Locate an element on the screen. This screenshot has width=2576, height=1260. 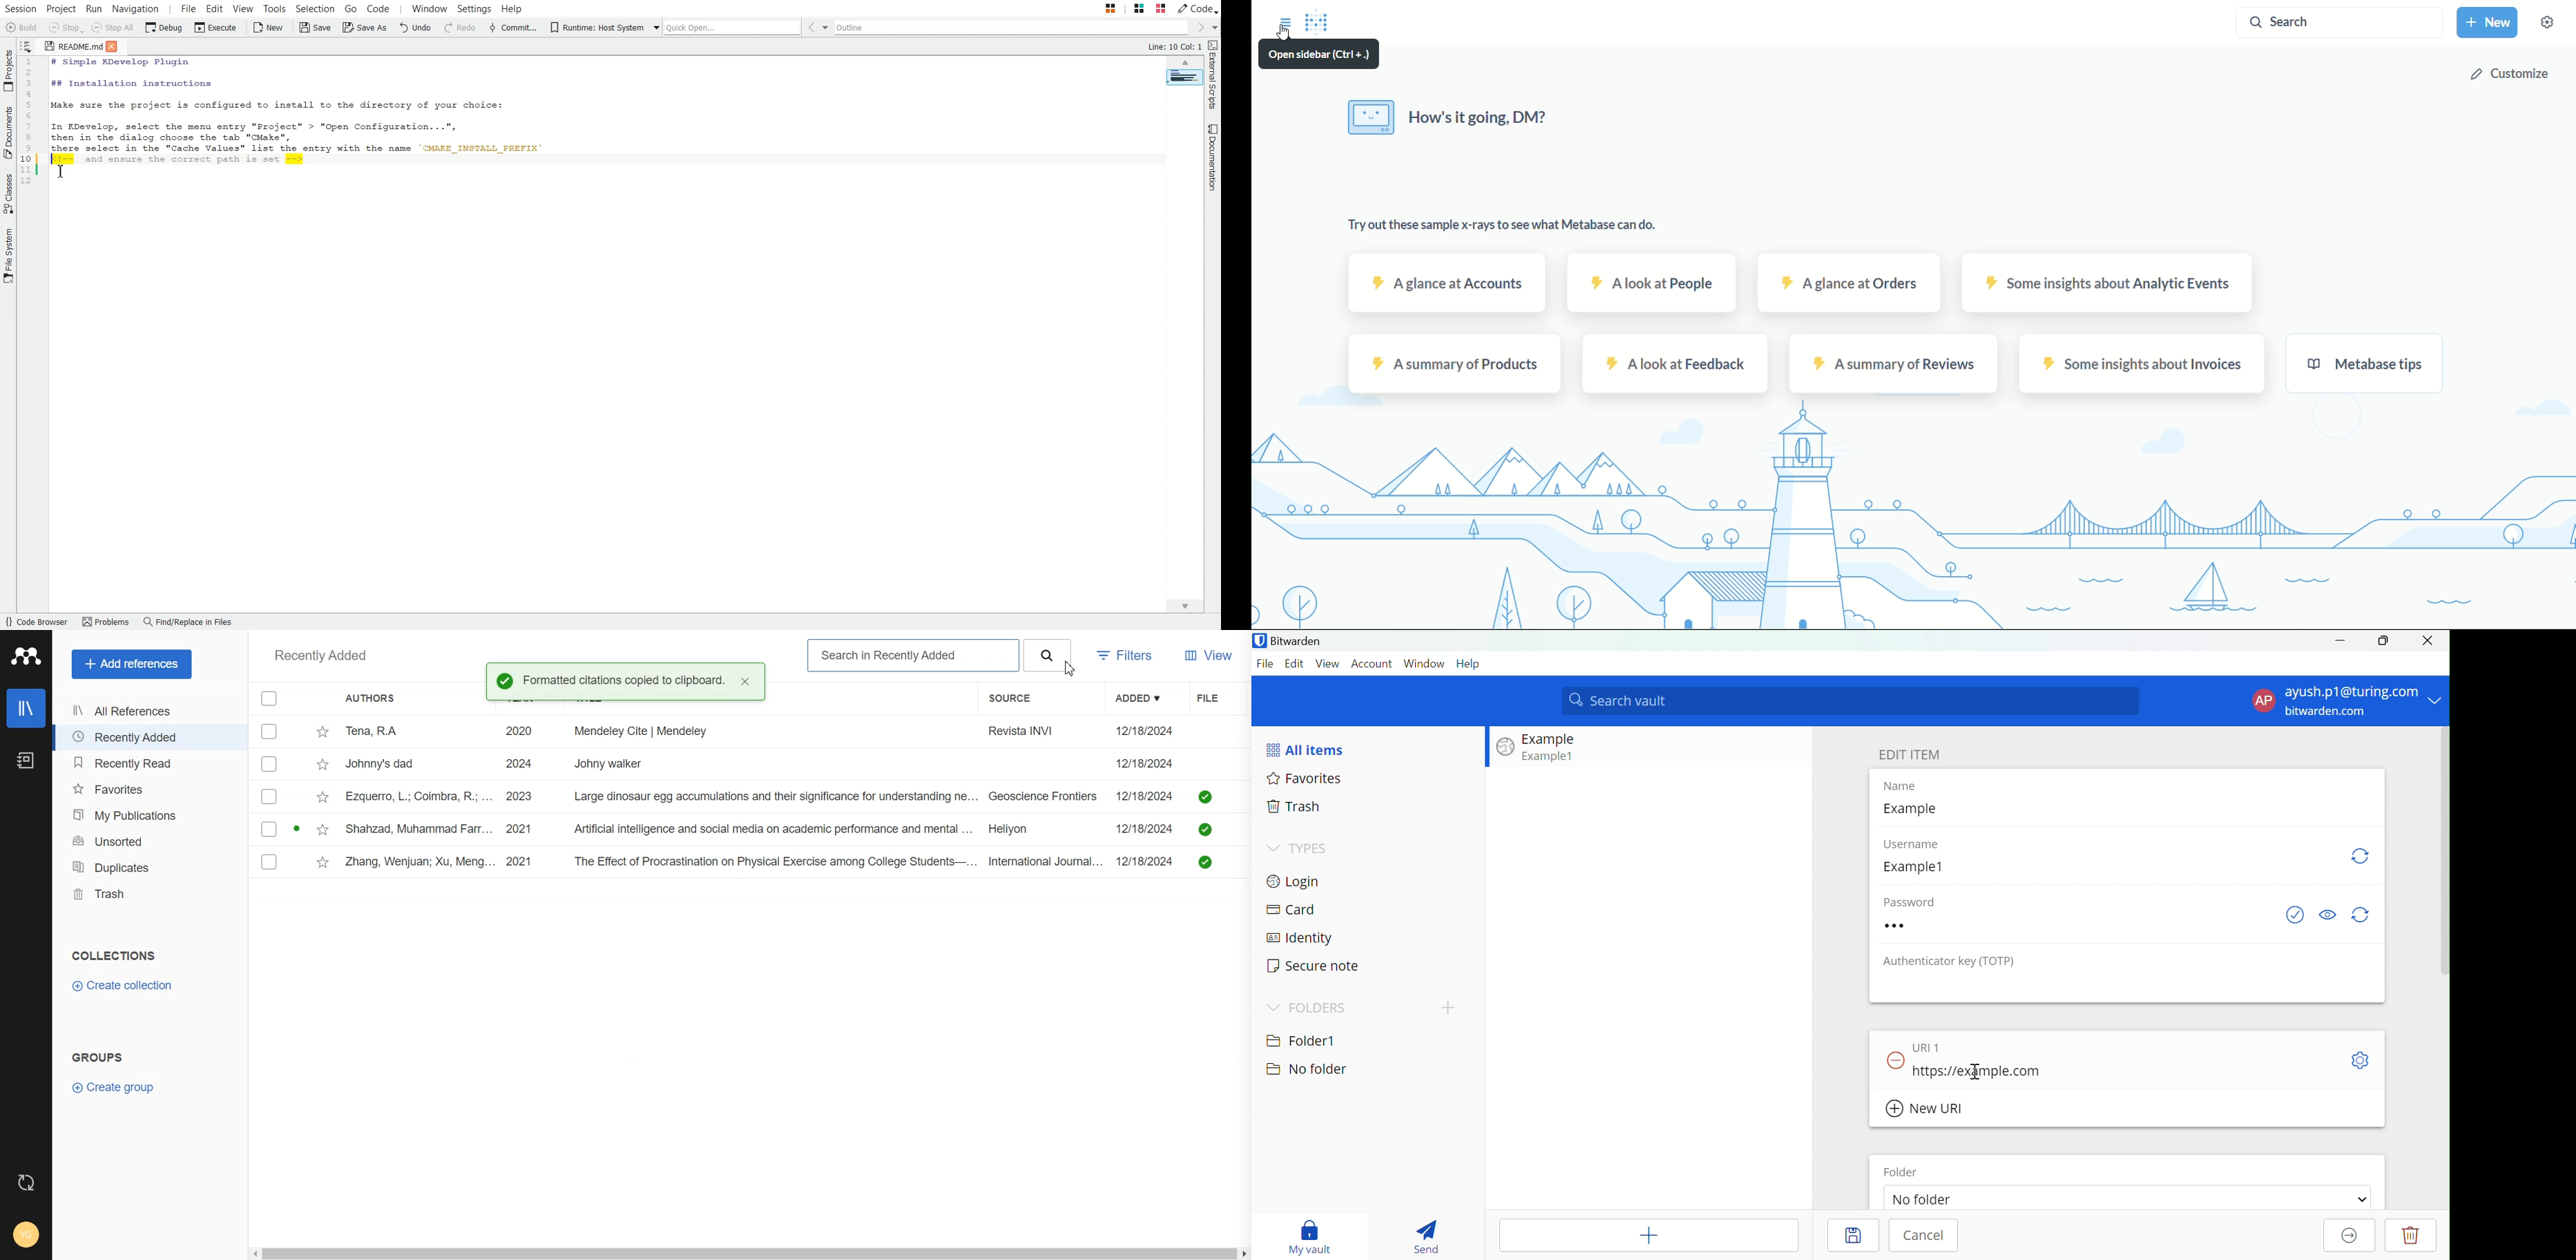
Help is located at coordinates (1469, 663).